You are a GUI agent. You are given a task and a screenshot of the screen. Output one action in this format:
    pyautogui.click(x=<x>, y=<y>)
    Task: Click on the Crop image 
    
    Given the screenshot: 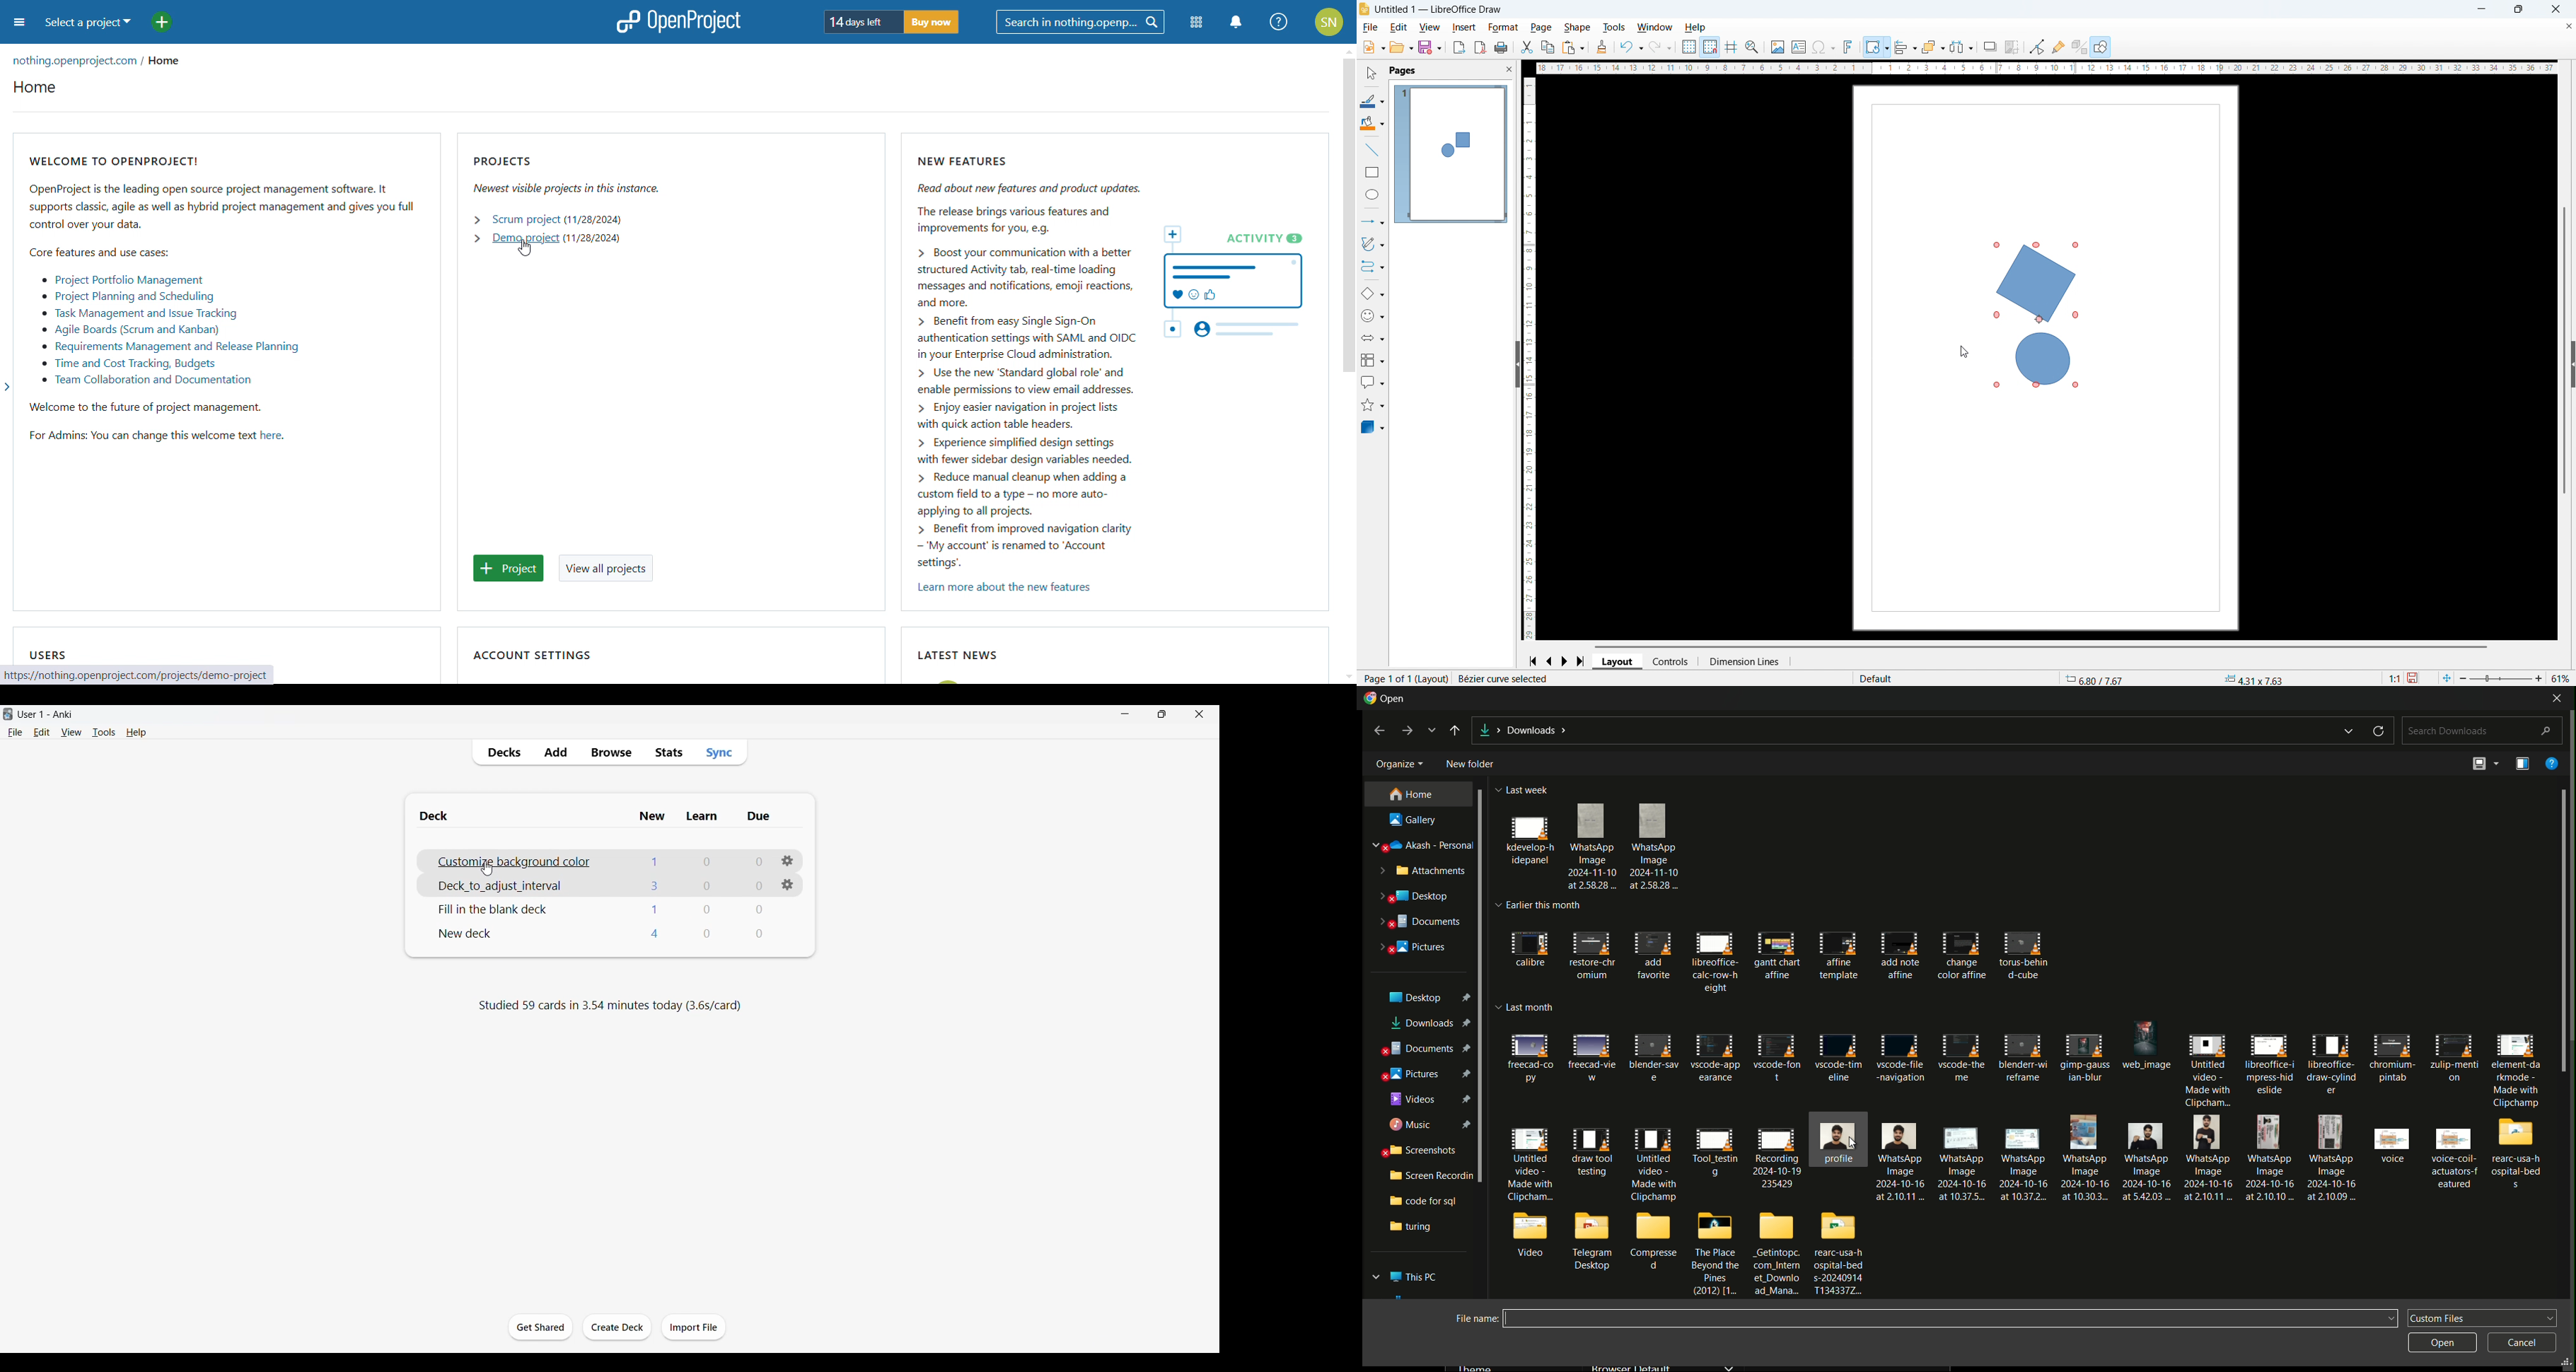 What is the action you would take?
    pyautogui.click(x=2012, y=47)
    